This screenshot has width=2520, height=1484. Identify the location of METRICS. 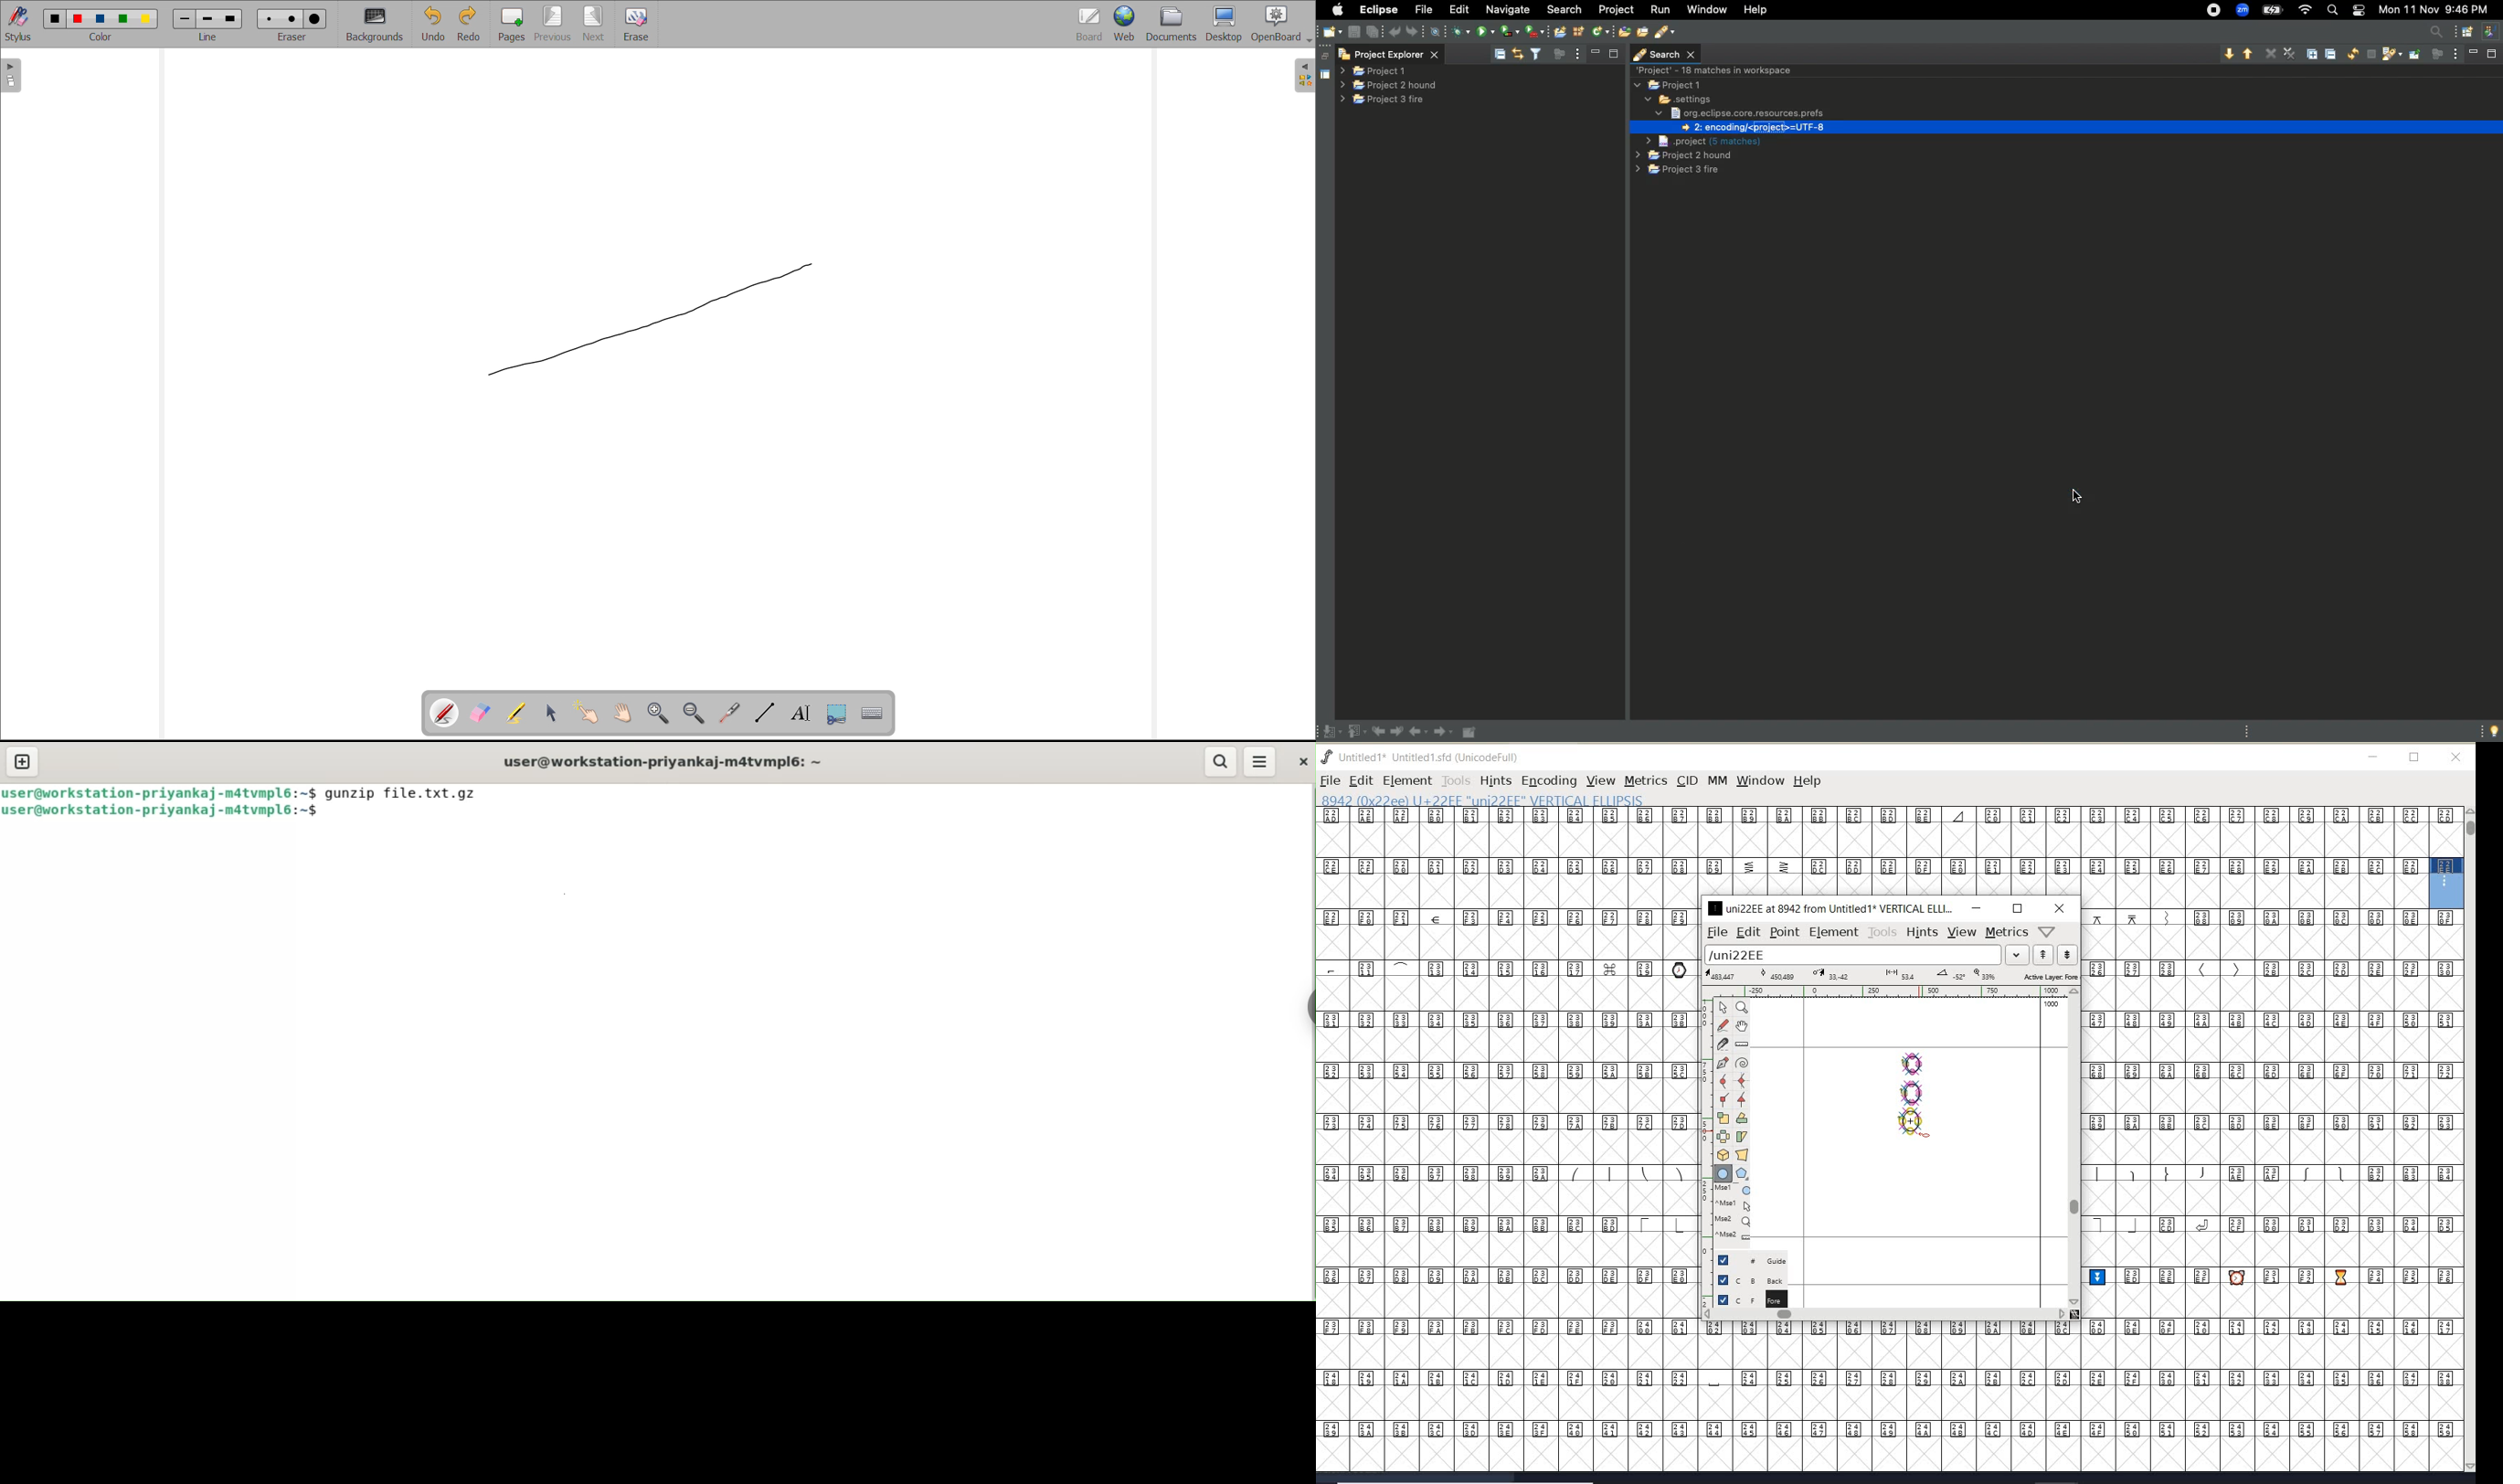
(1646, 780).